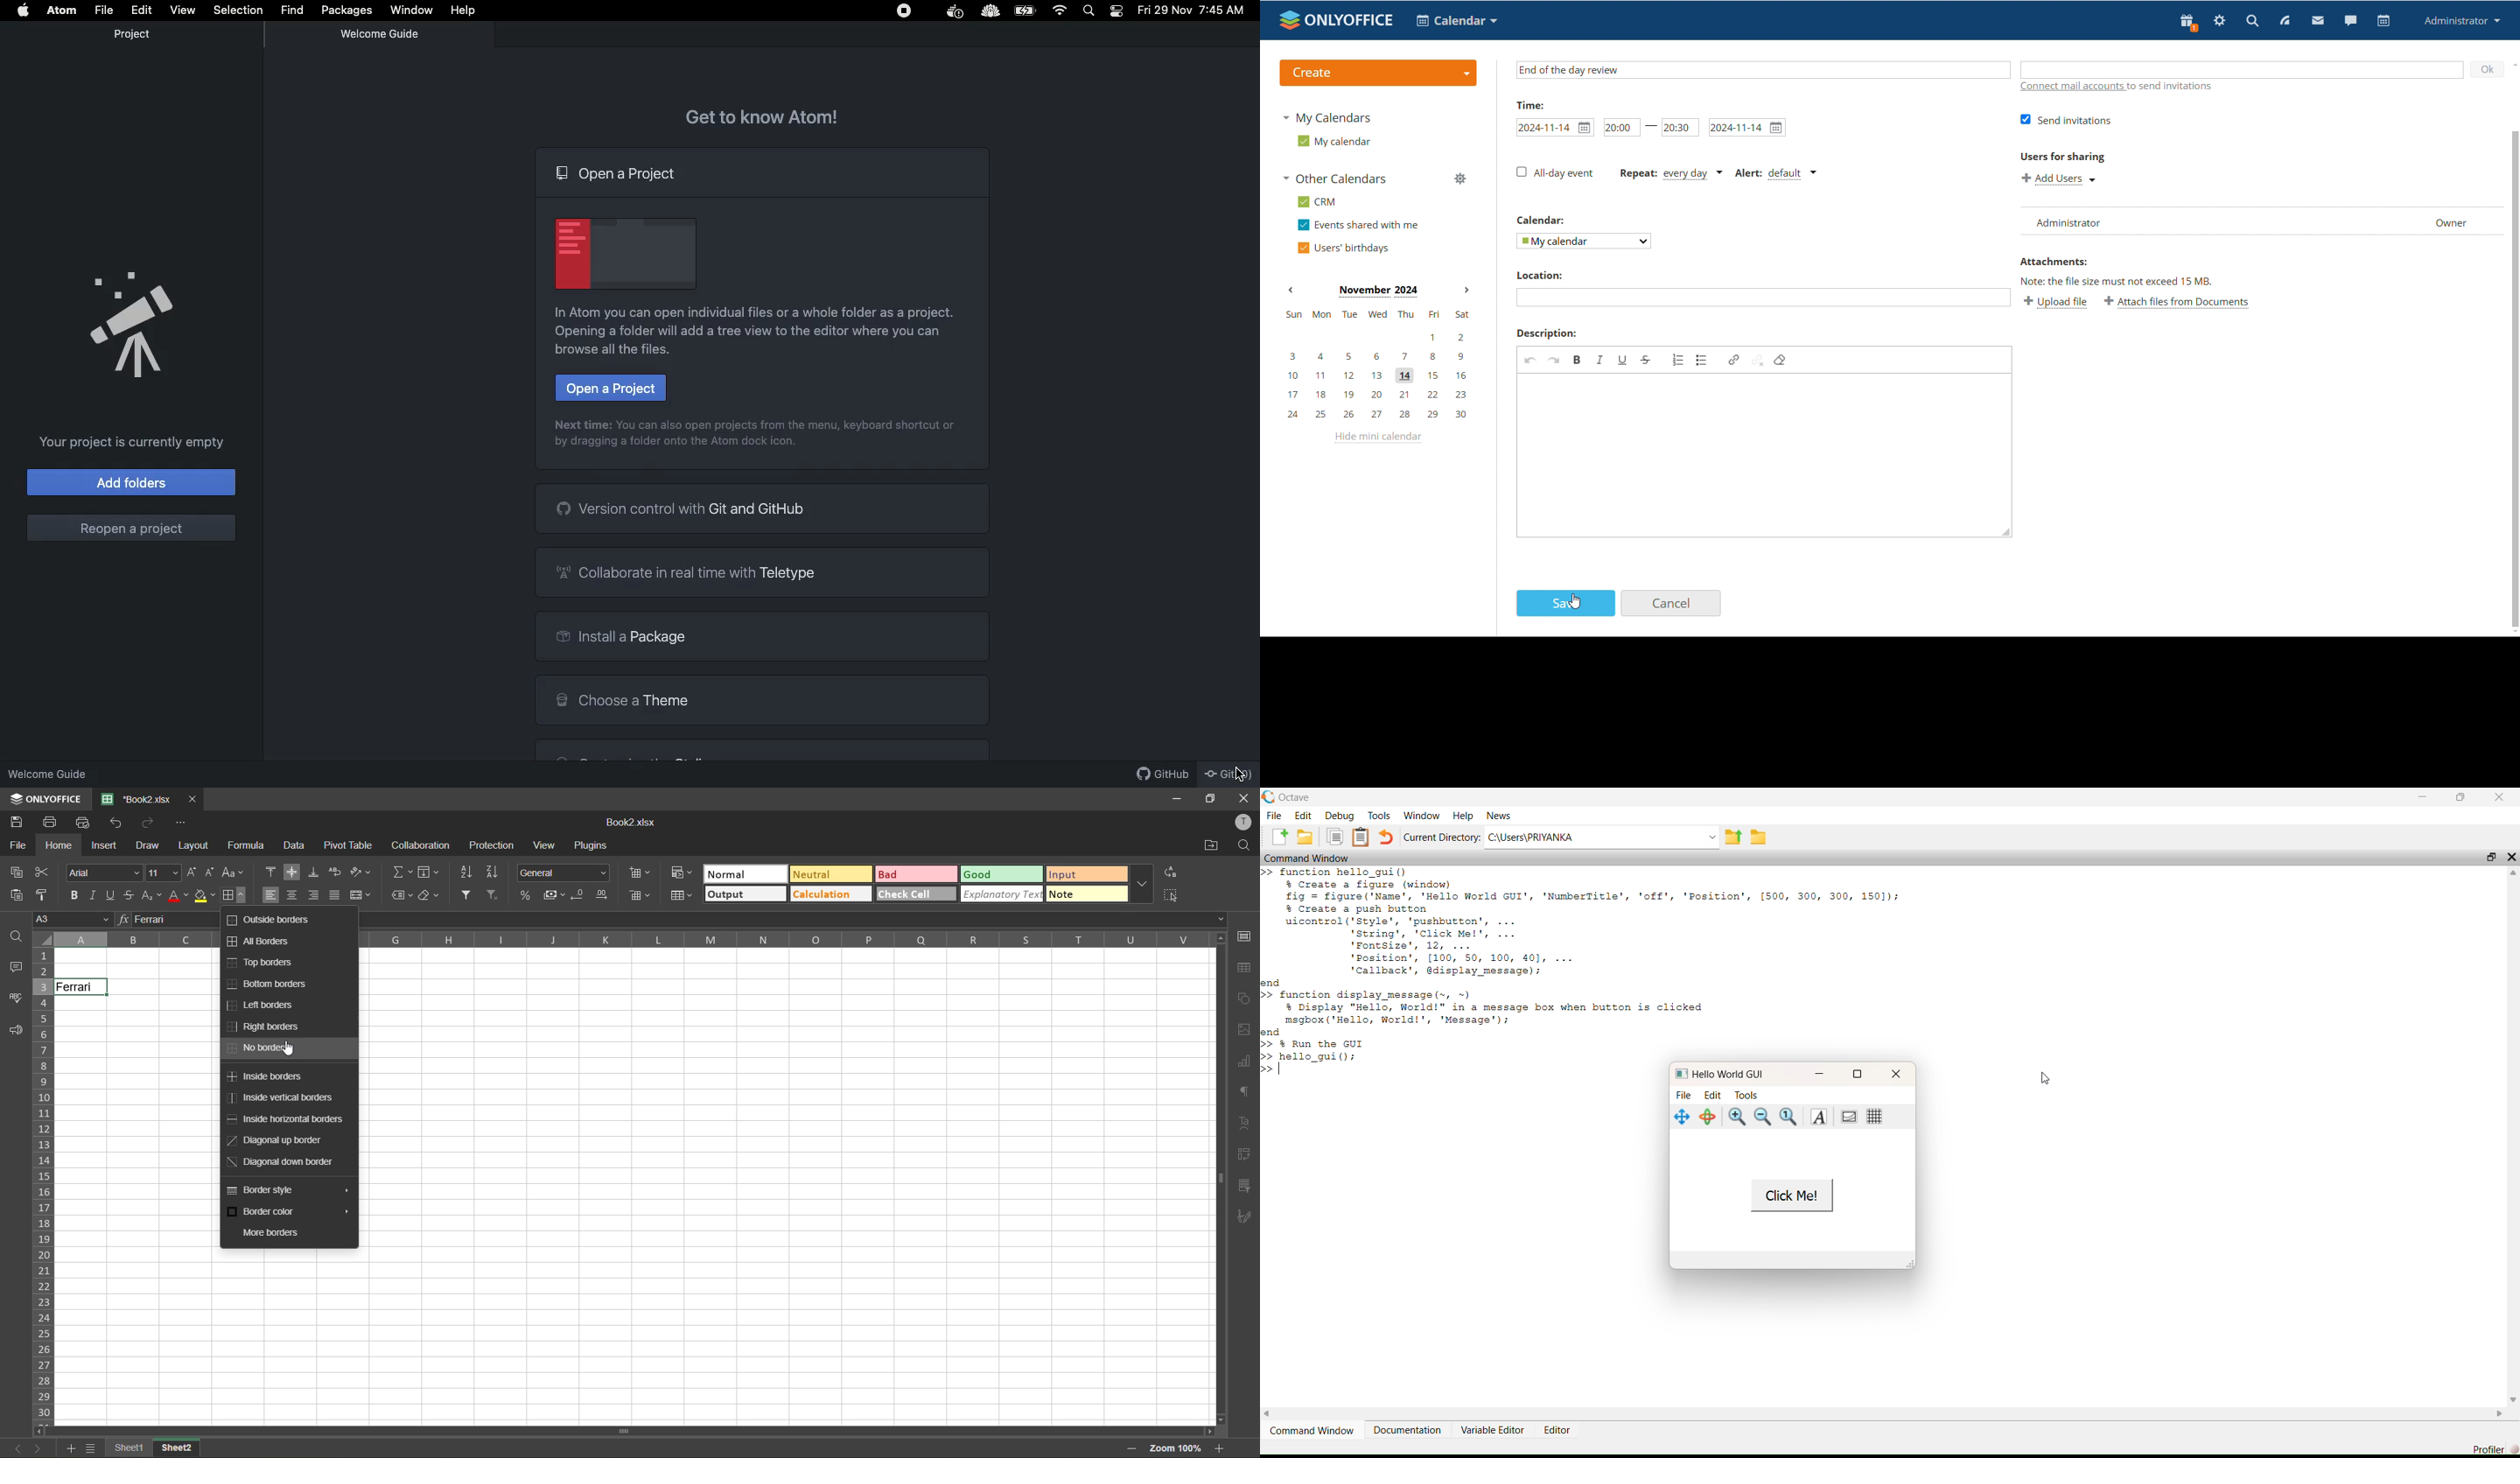 This screenshot has width=2520, height=1484. I want to click on delete cells, so click(640, 895).